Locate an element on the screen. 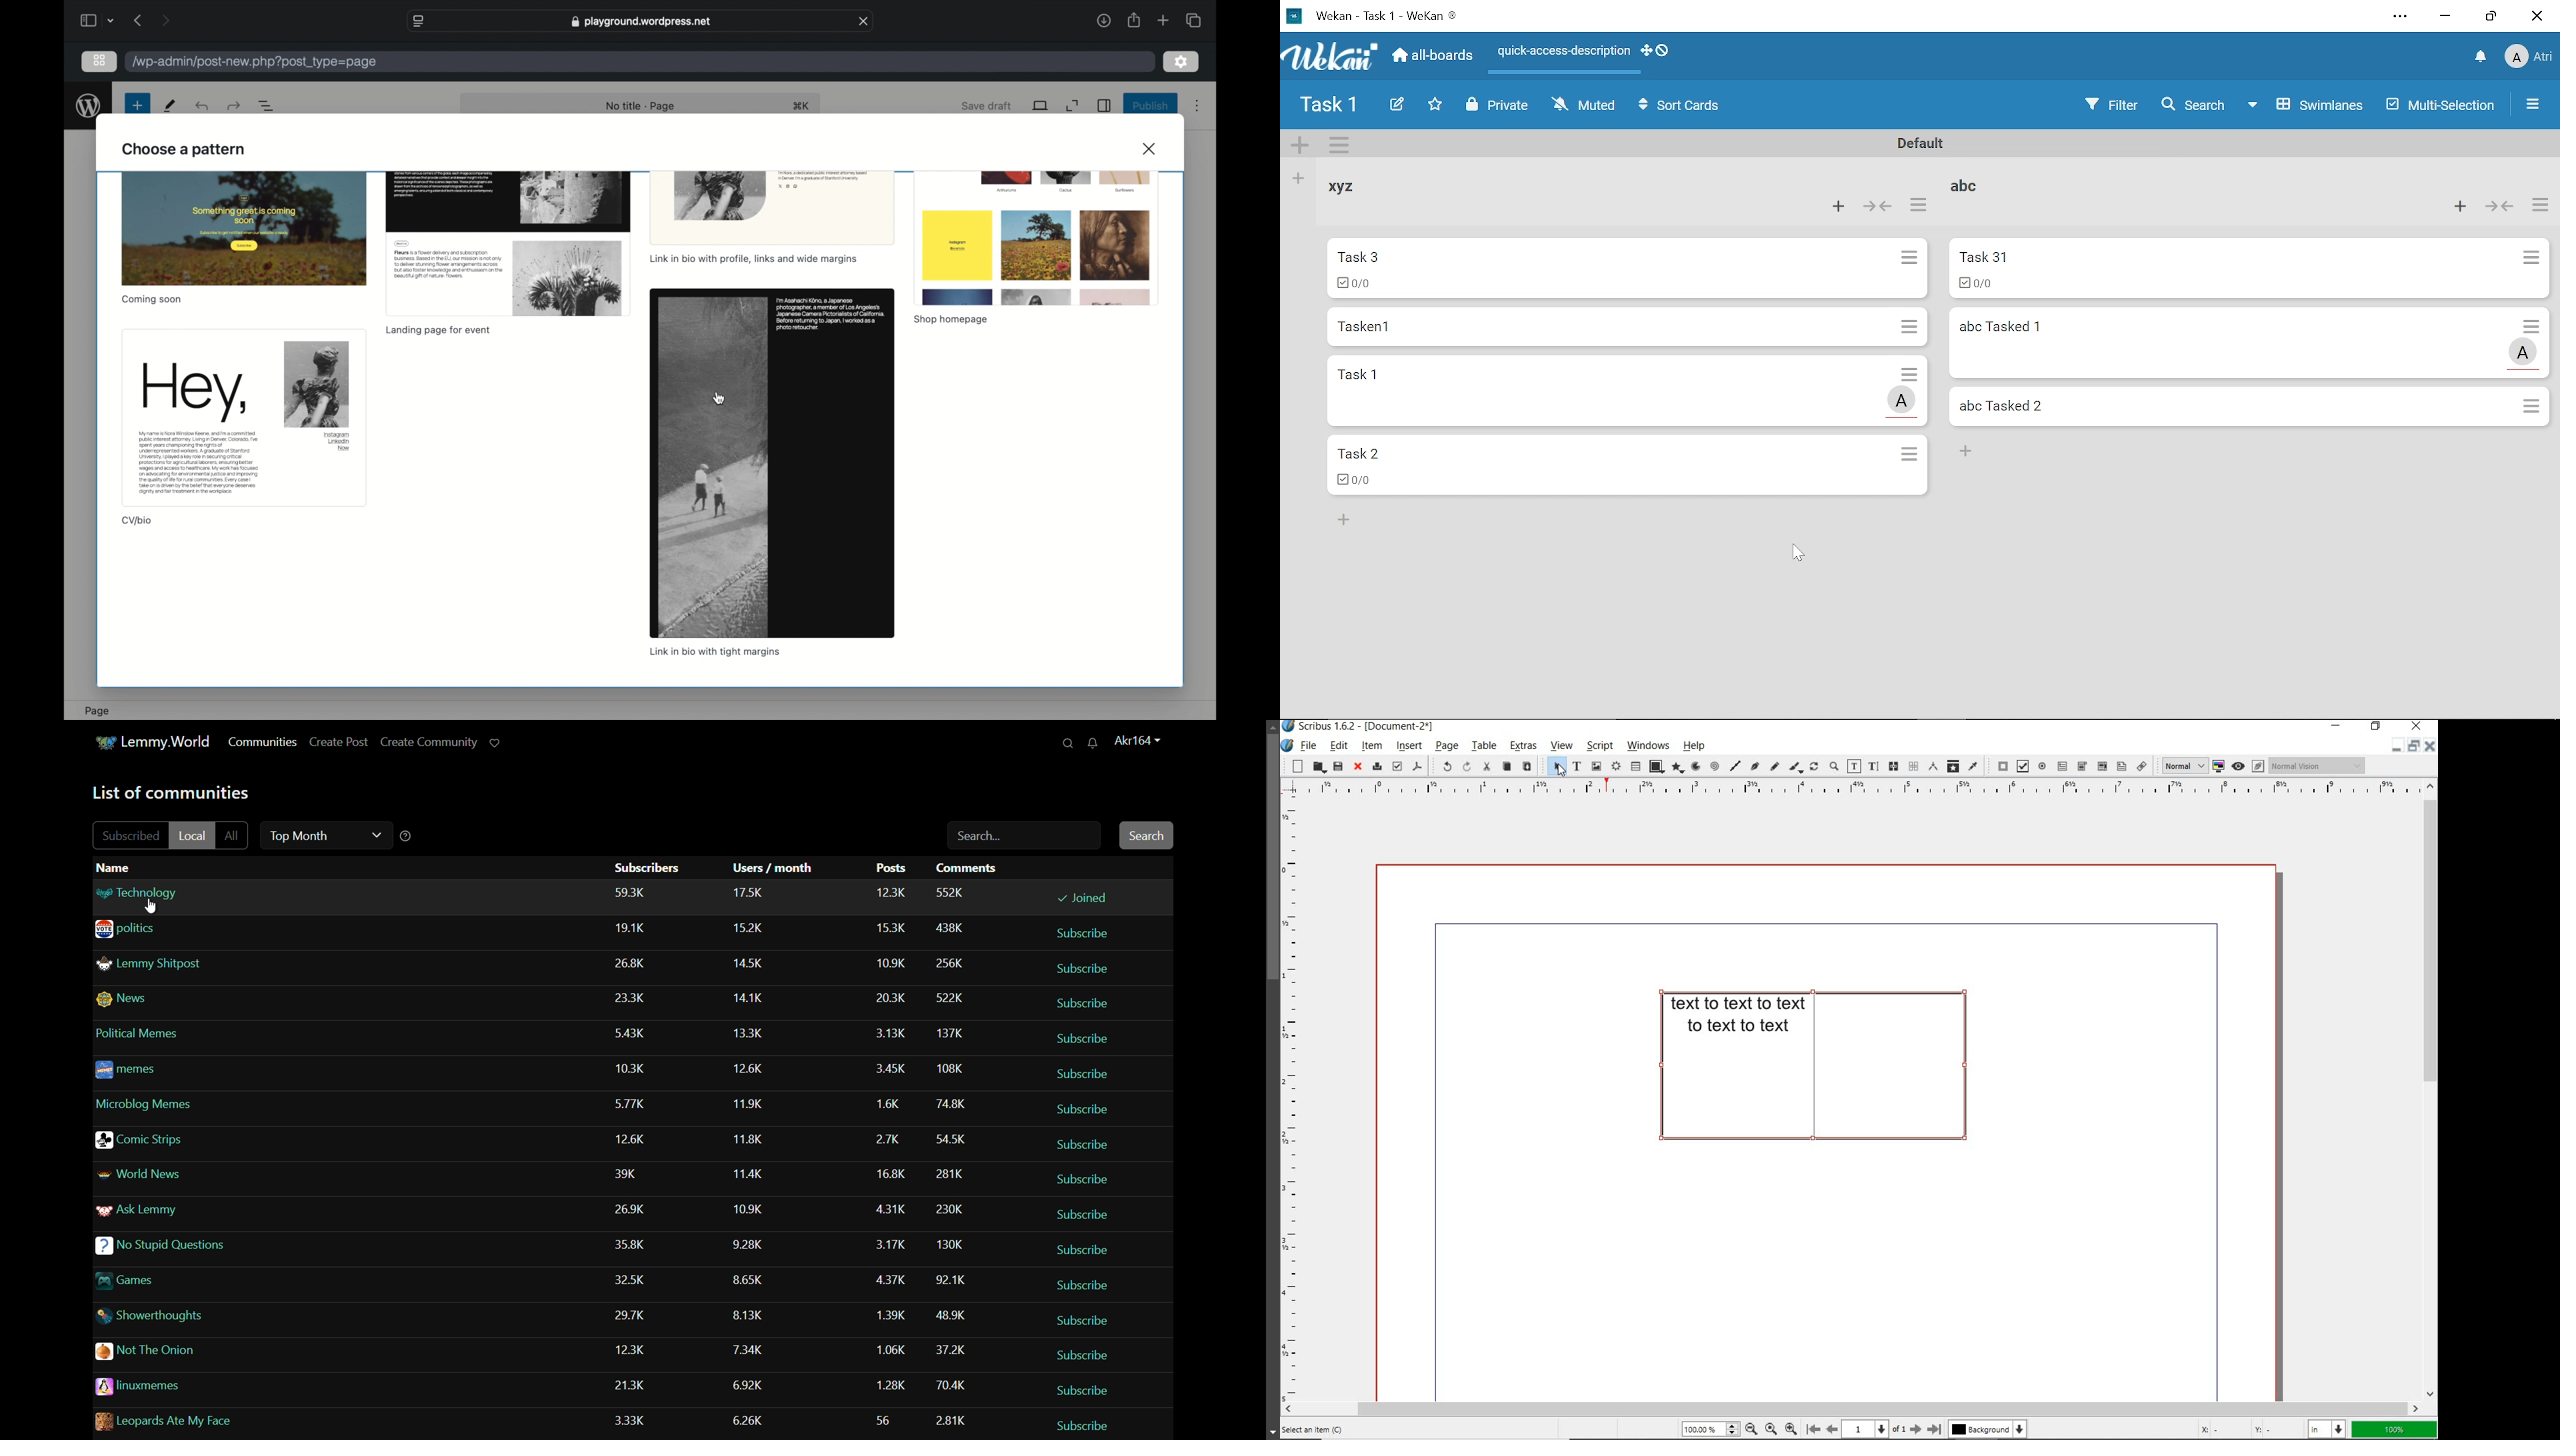 This screenshot has width=2576, height=1456. Board name is located at coordinates (1328, 105).